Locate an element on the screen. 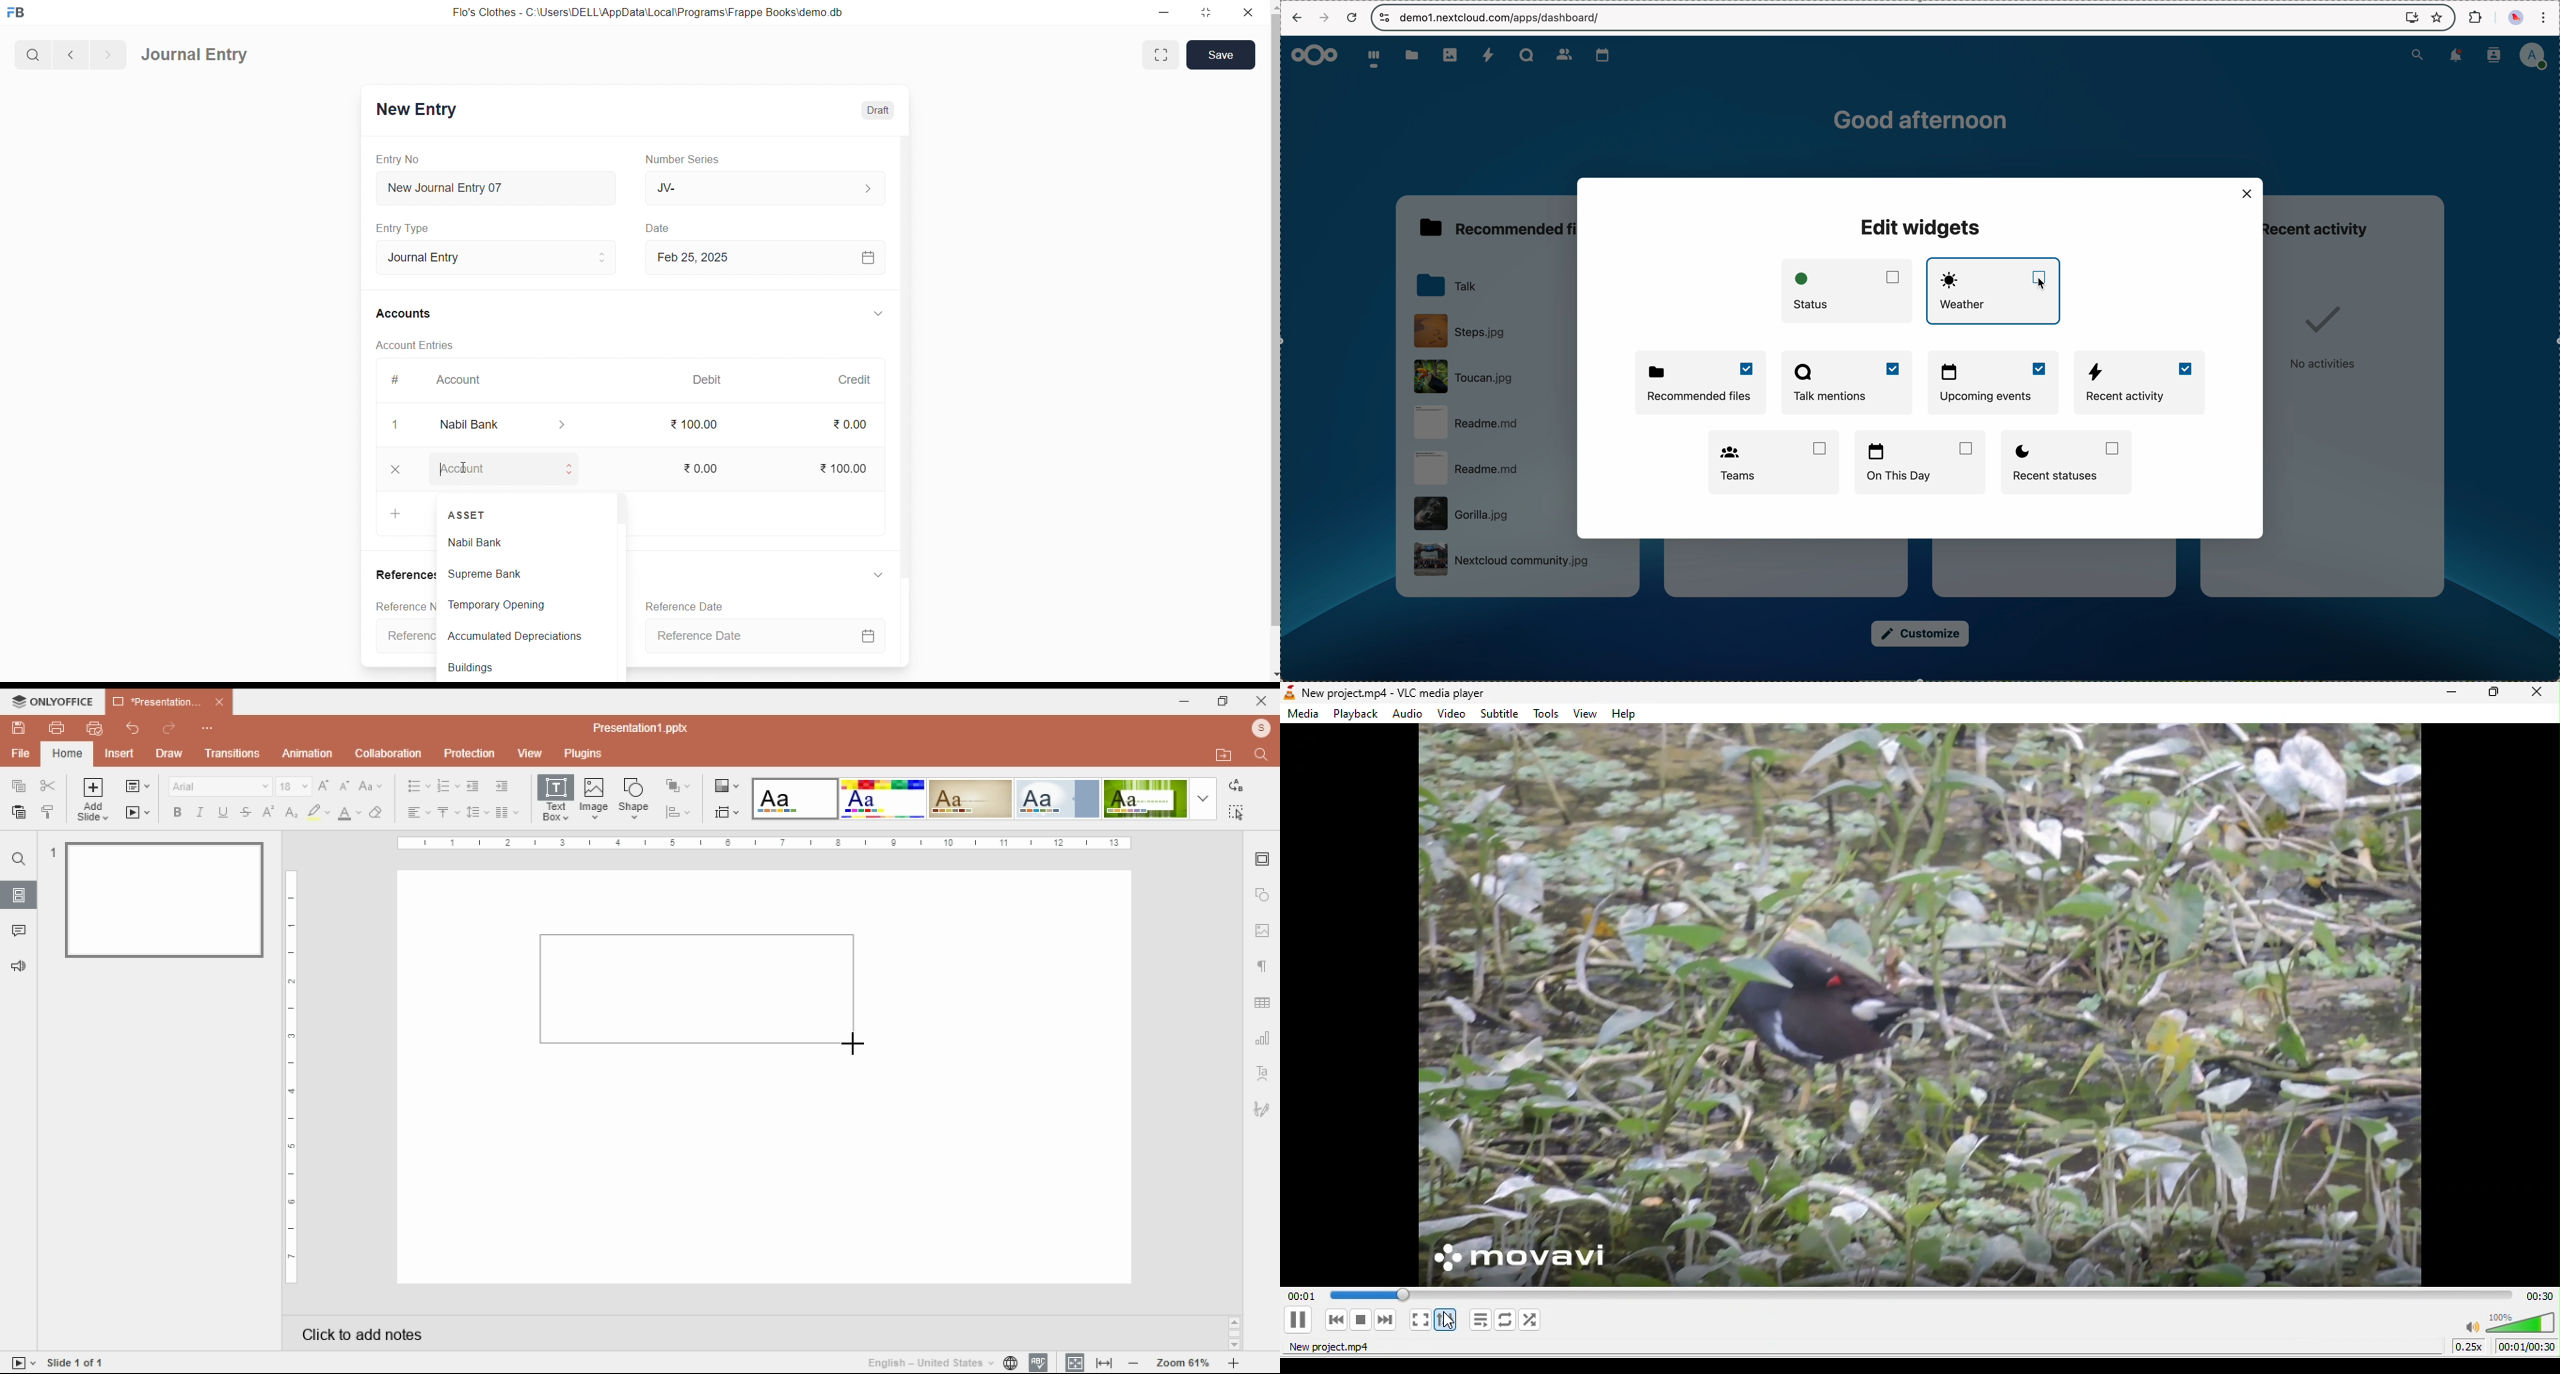  navigate forward is located at coordinates (108, 53).